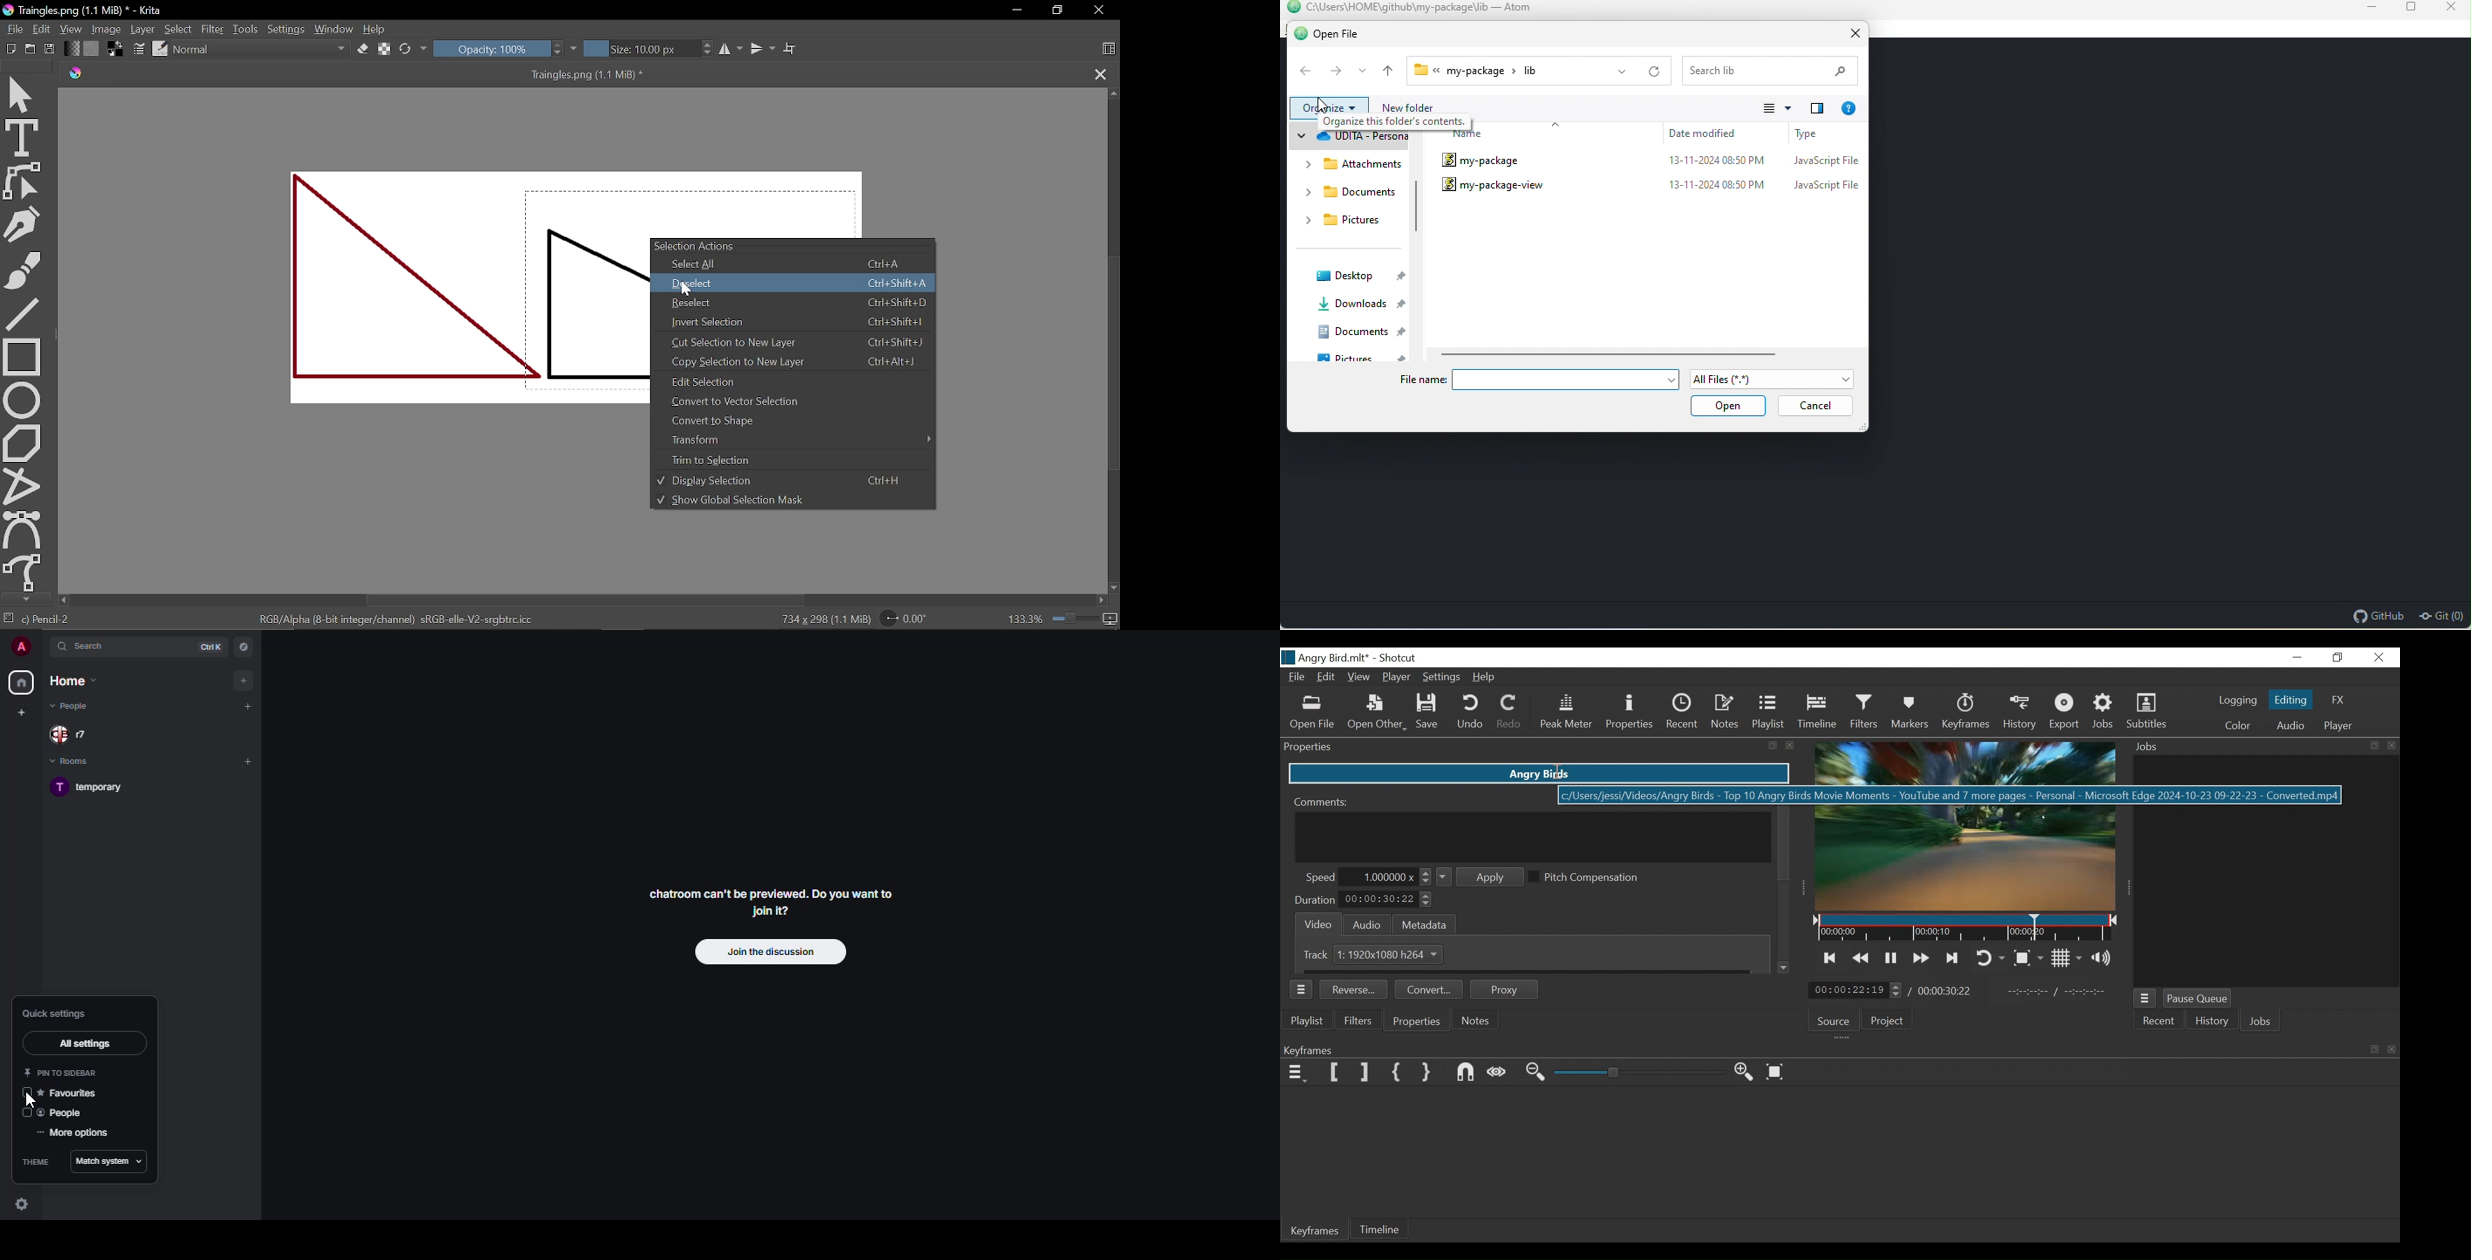 The width and height of the screenshot is (2492, 1260). What do you see at coordinates (1360, 677) in the screenshot?
I see `View` at bounding box center [1360, 677].